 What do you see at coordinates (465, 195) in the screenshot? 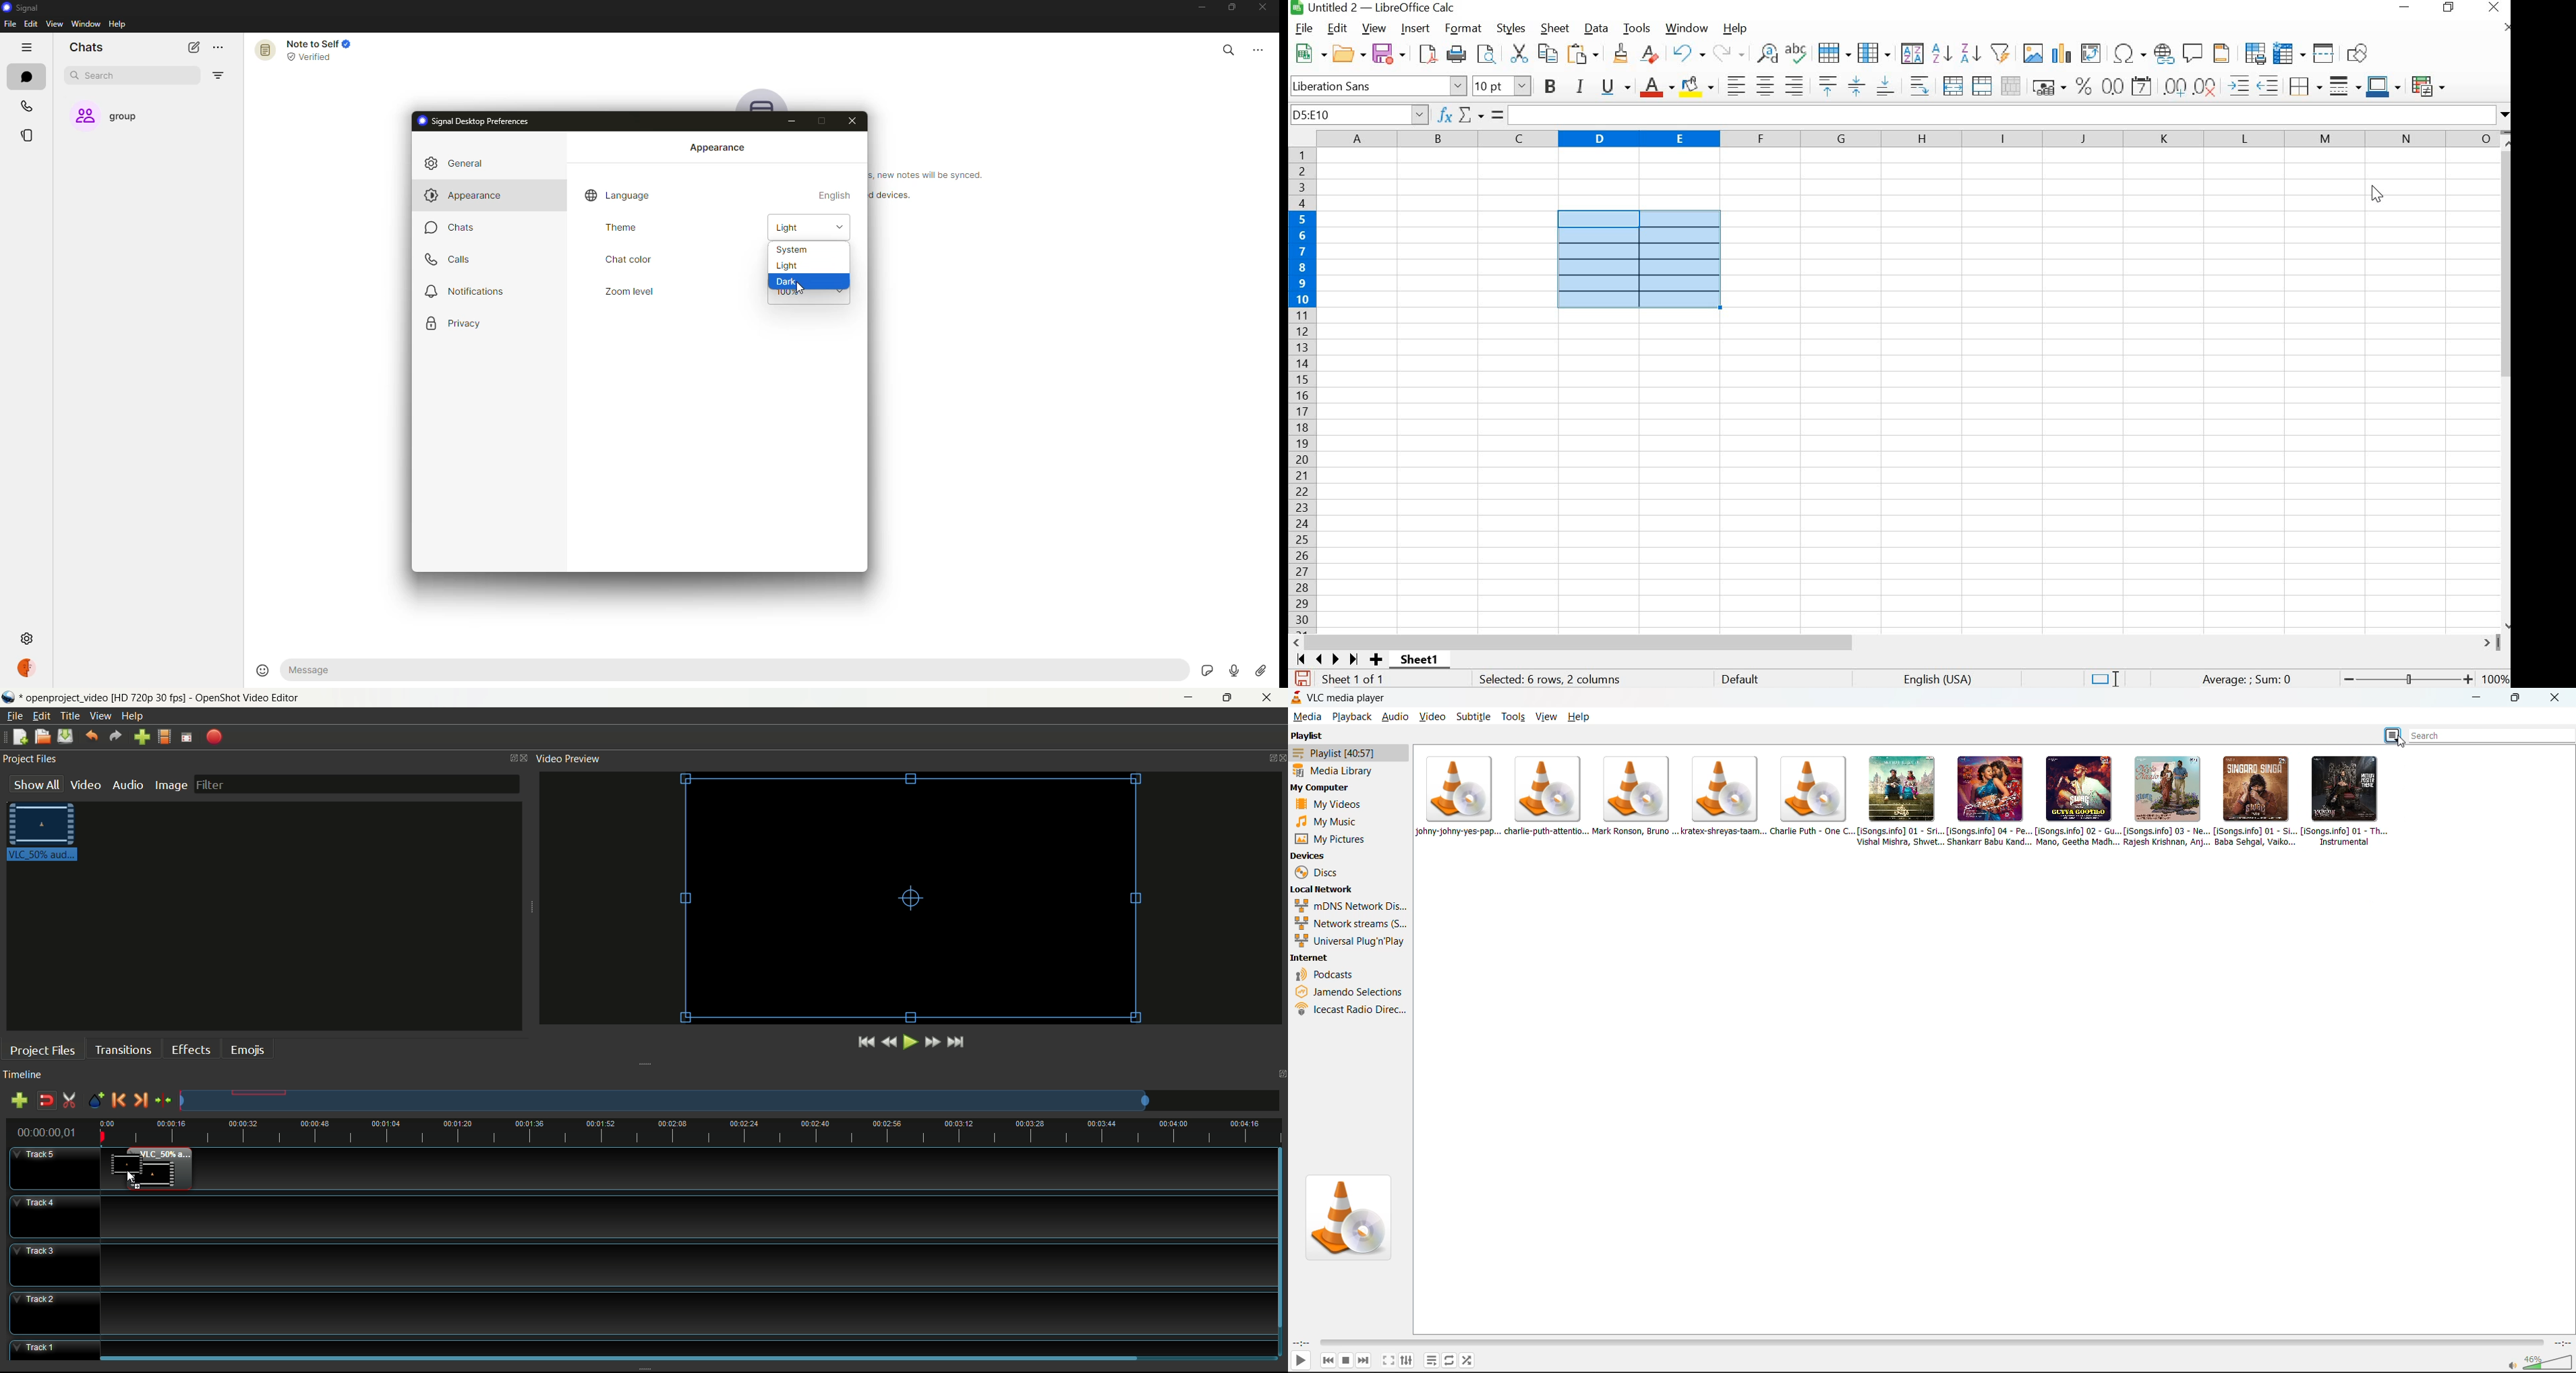
I see `appearance` at bounding box center [465, 195].